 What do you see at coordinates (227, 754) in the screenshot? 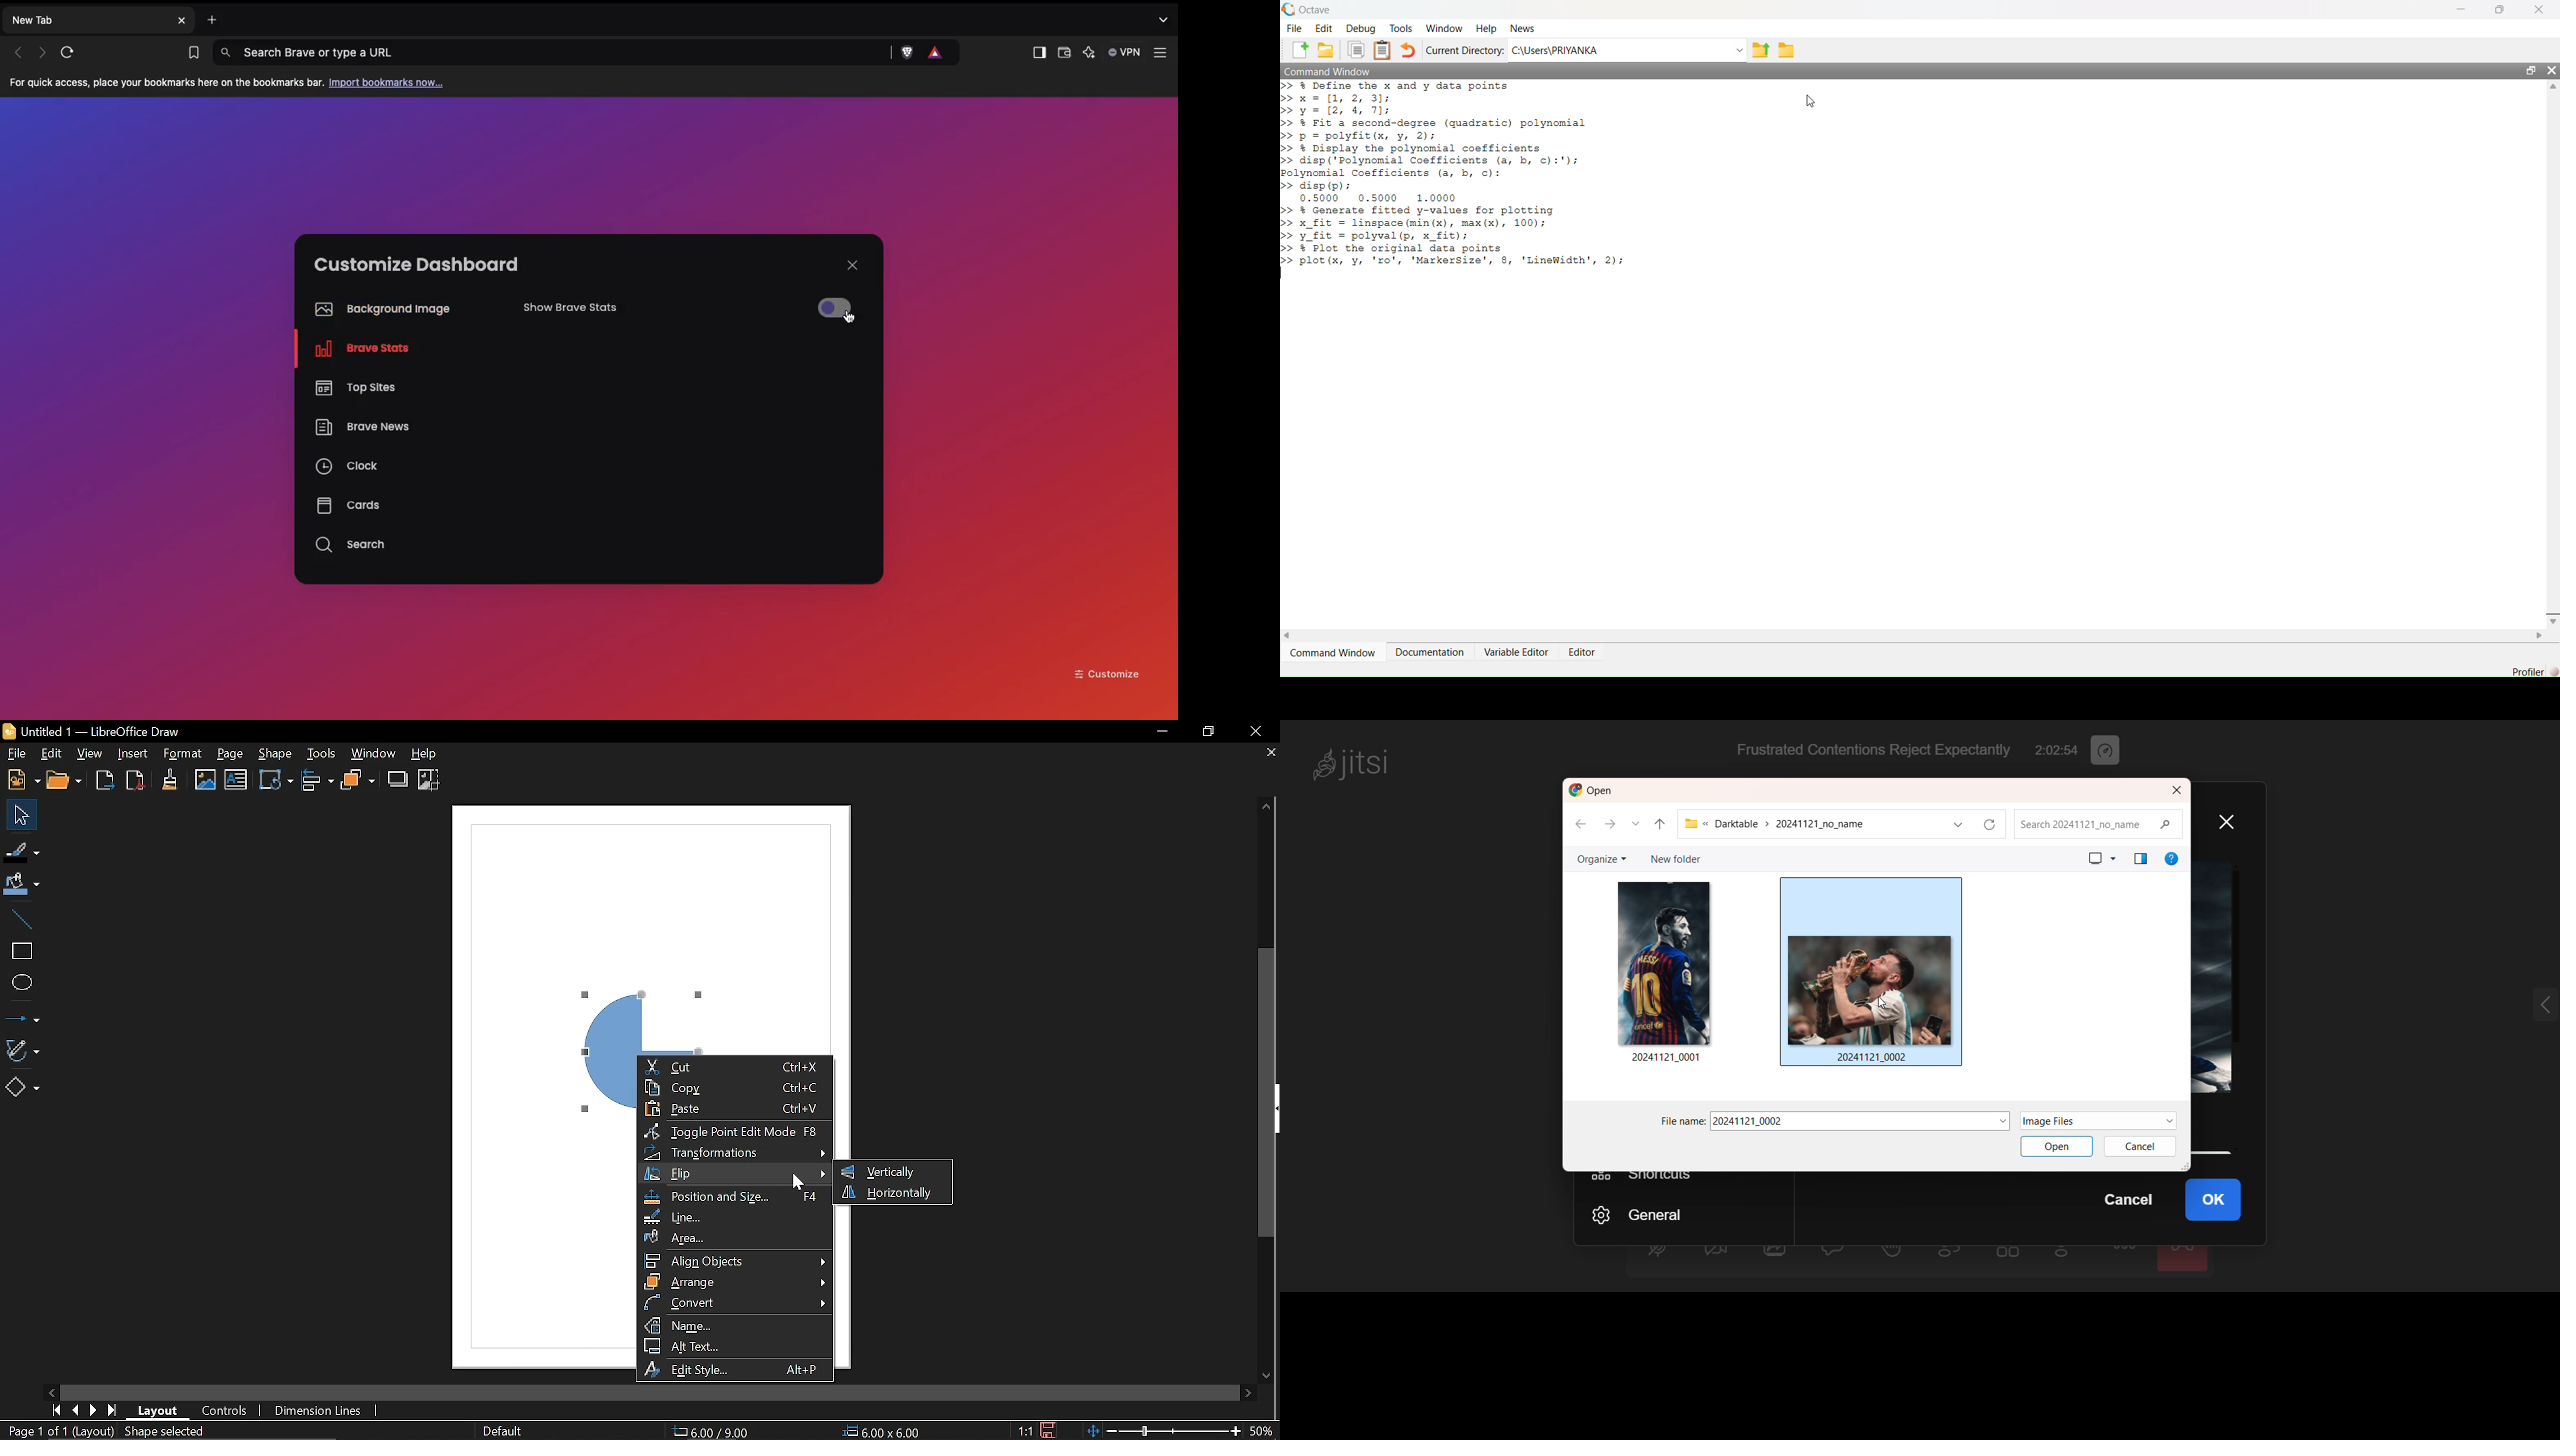
I see `Page` at bounding box center [227, 754].